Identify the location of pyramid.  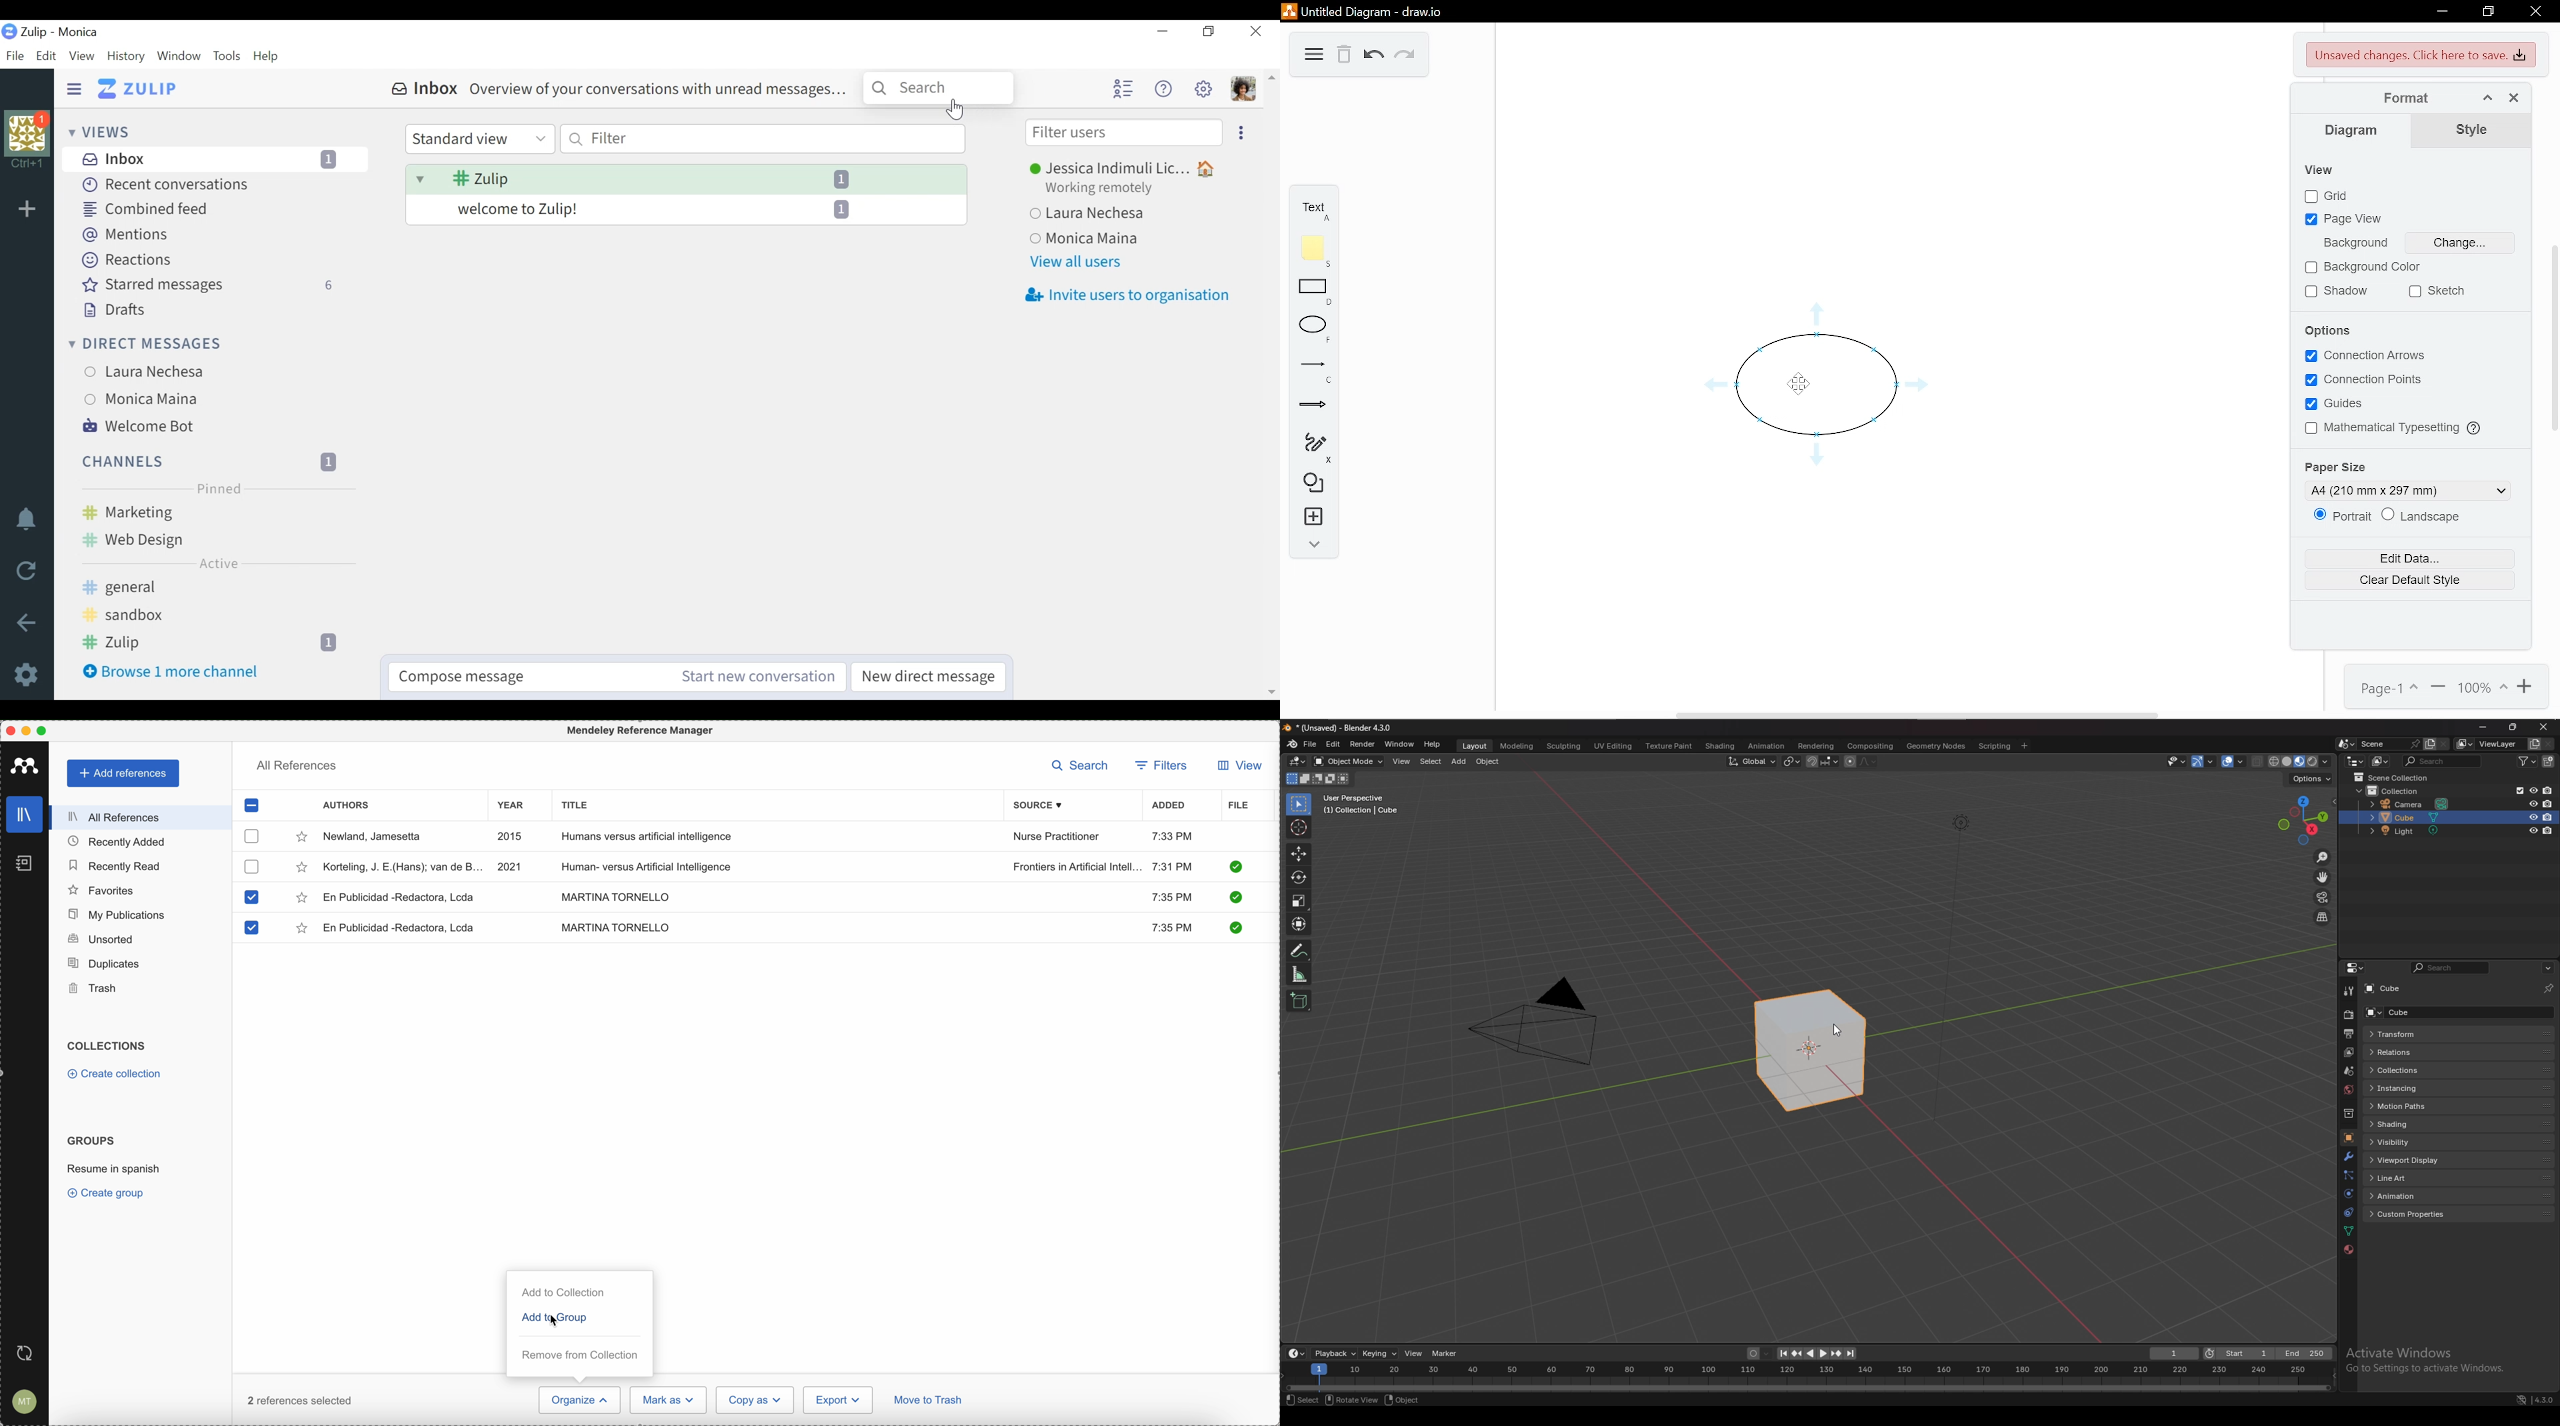
(1539, 1022).